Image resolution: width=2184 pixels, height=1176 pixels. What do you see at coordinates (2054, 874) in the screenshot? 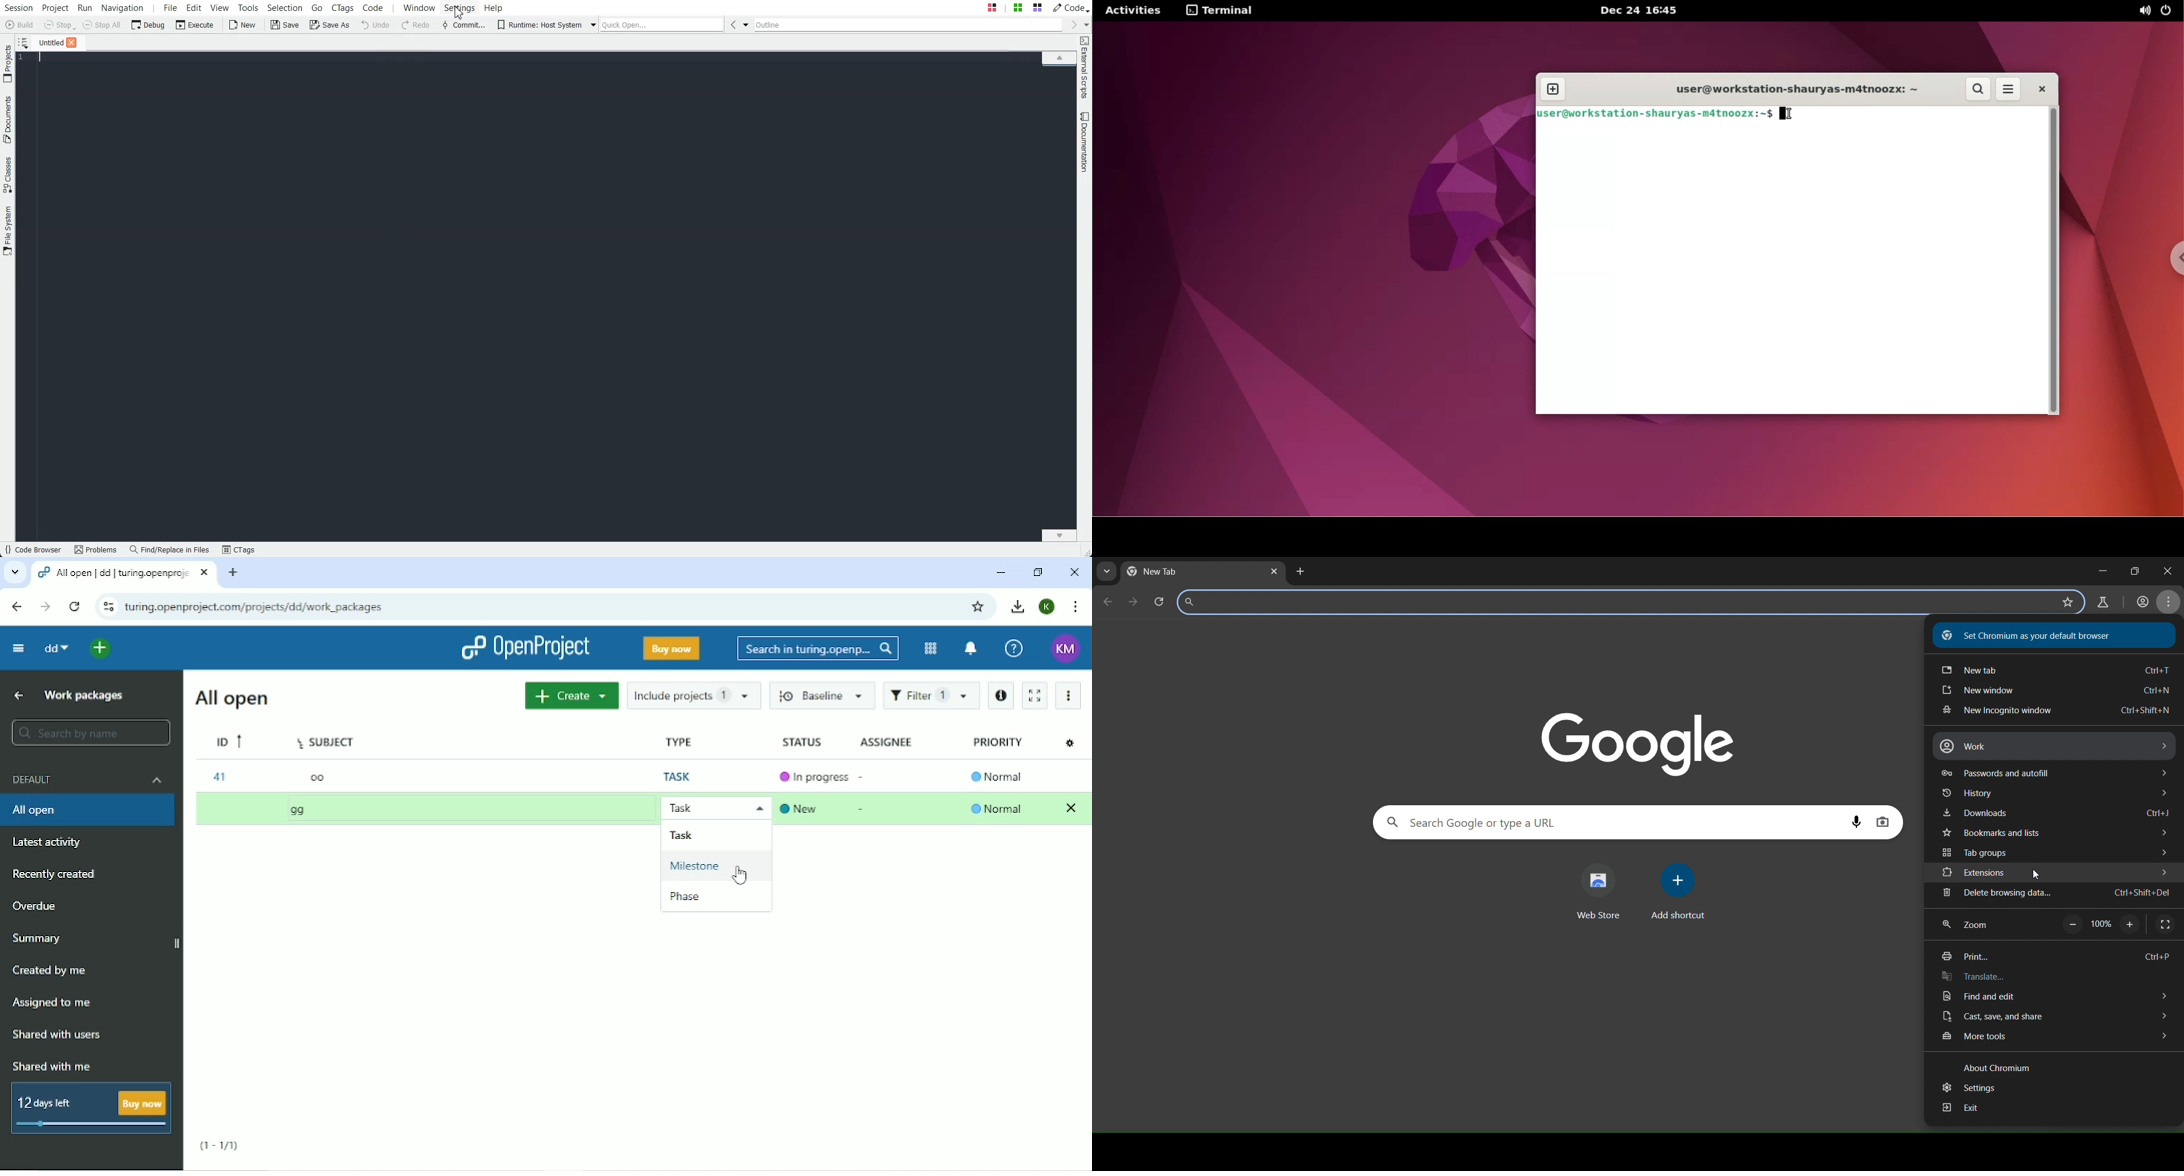
I see `extensions` at bounding box center [2054, 874].